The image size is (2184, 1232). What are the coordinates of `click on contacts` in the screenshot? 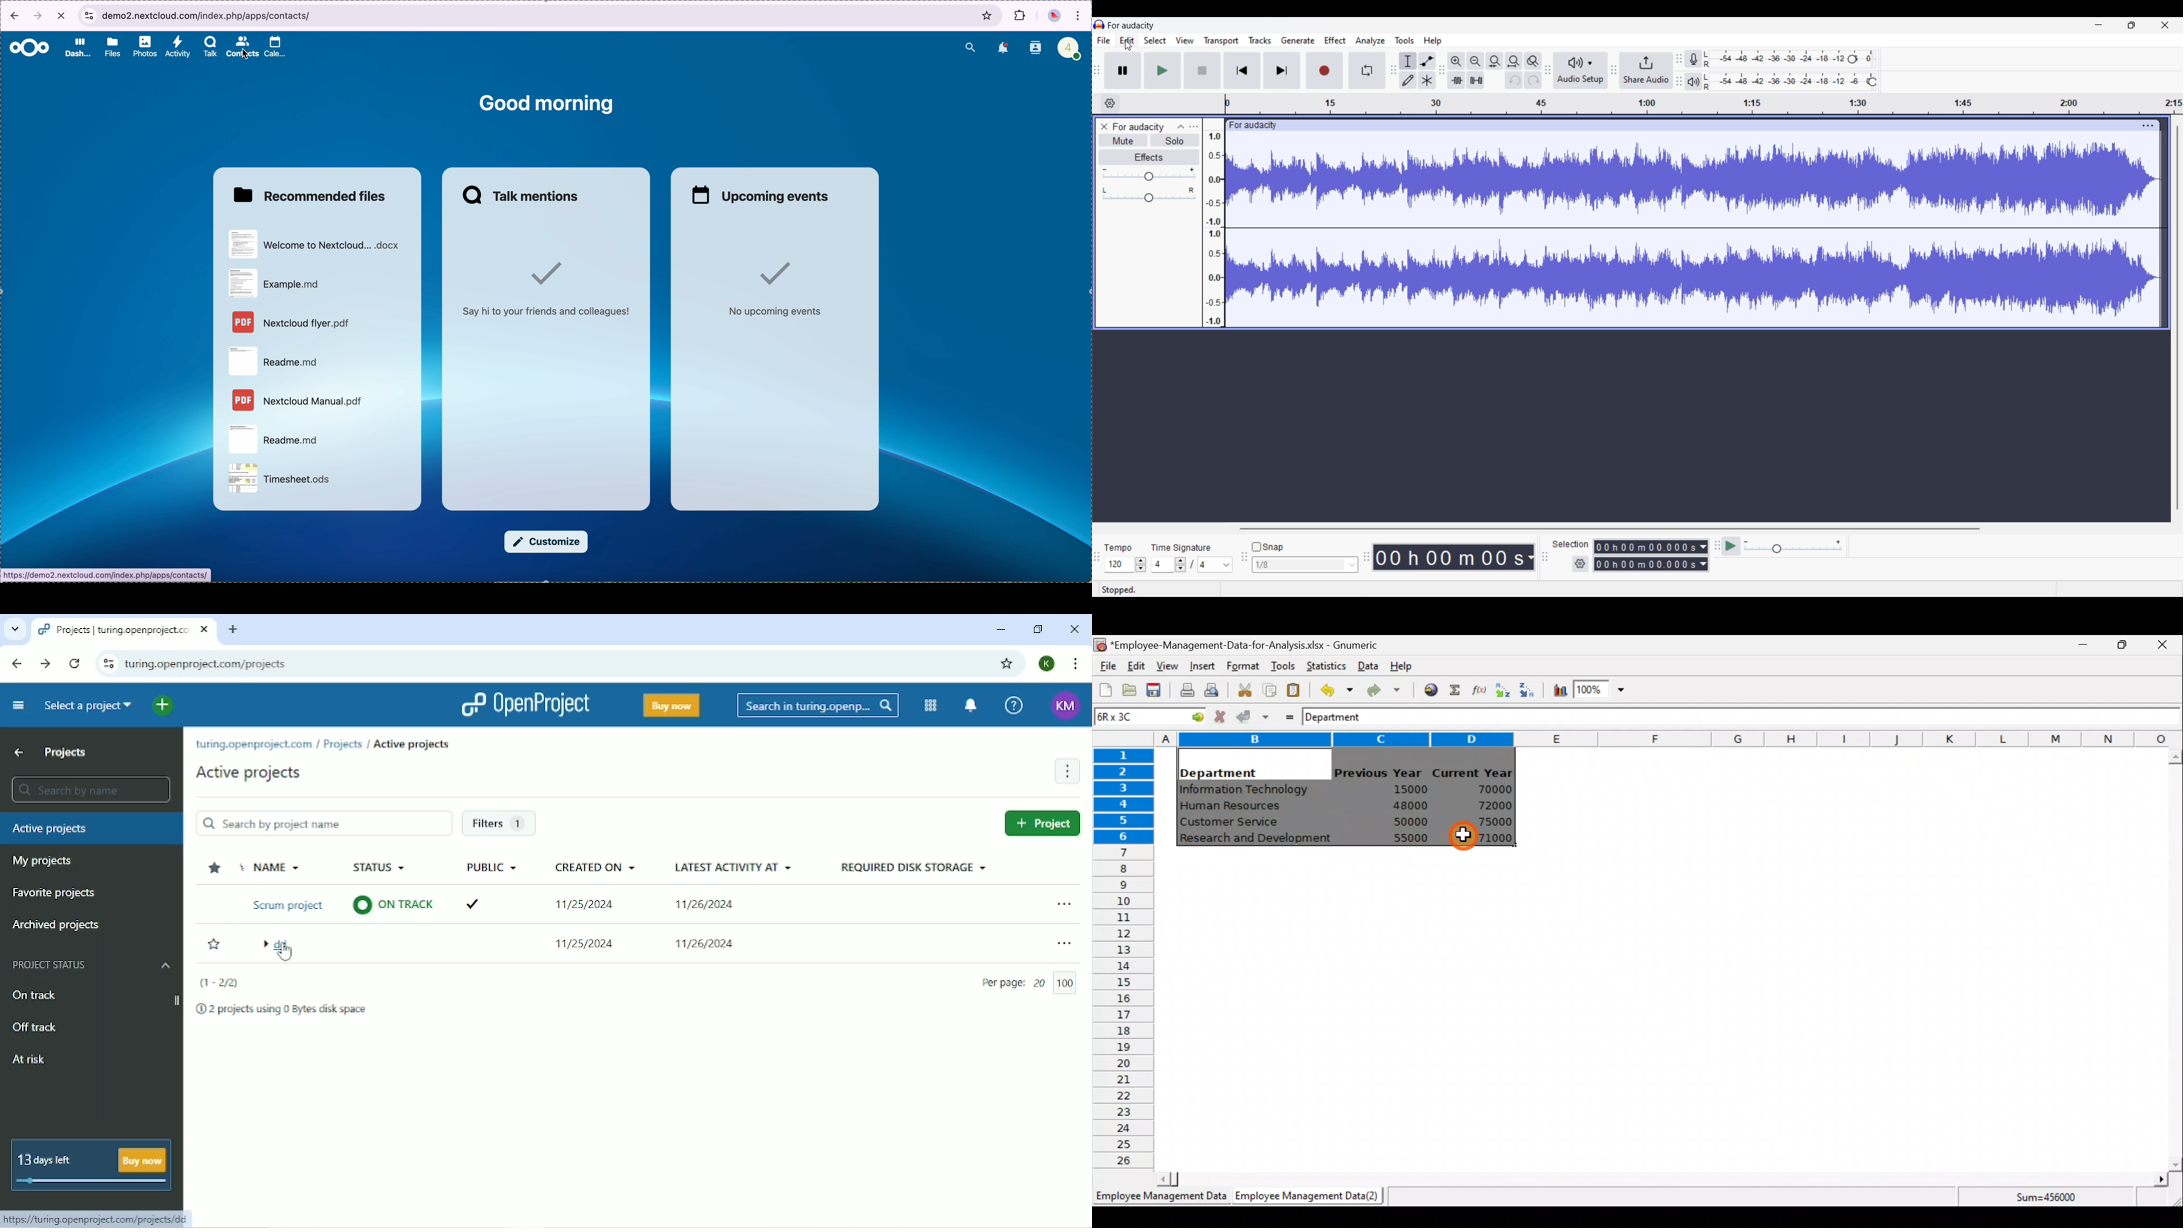 It's located at (241, 47).